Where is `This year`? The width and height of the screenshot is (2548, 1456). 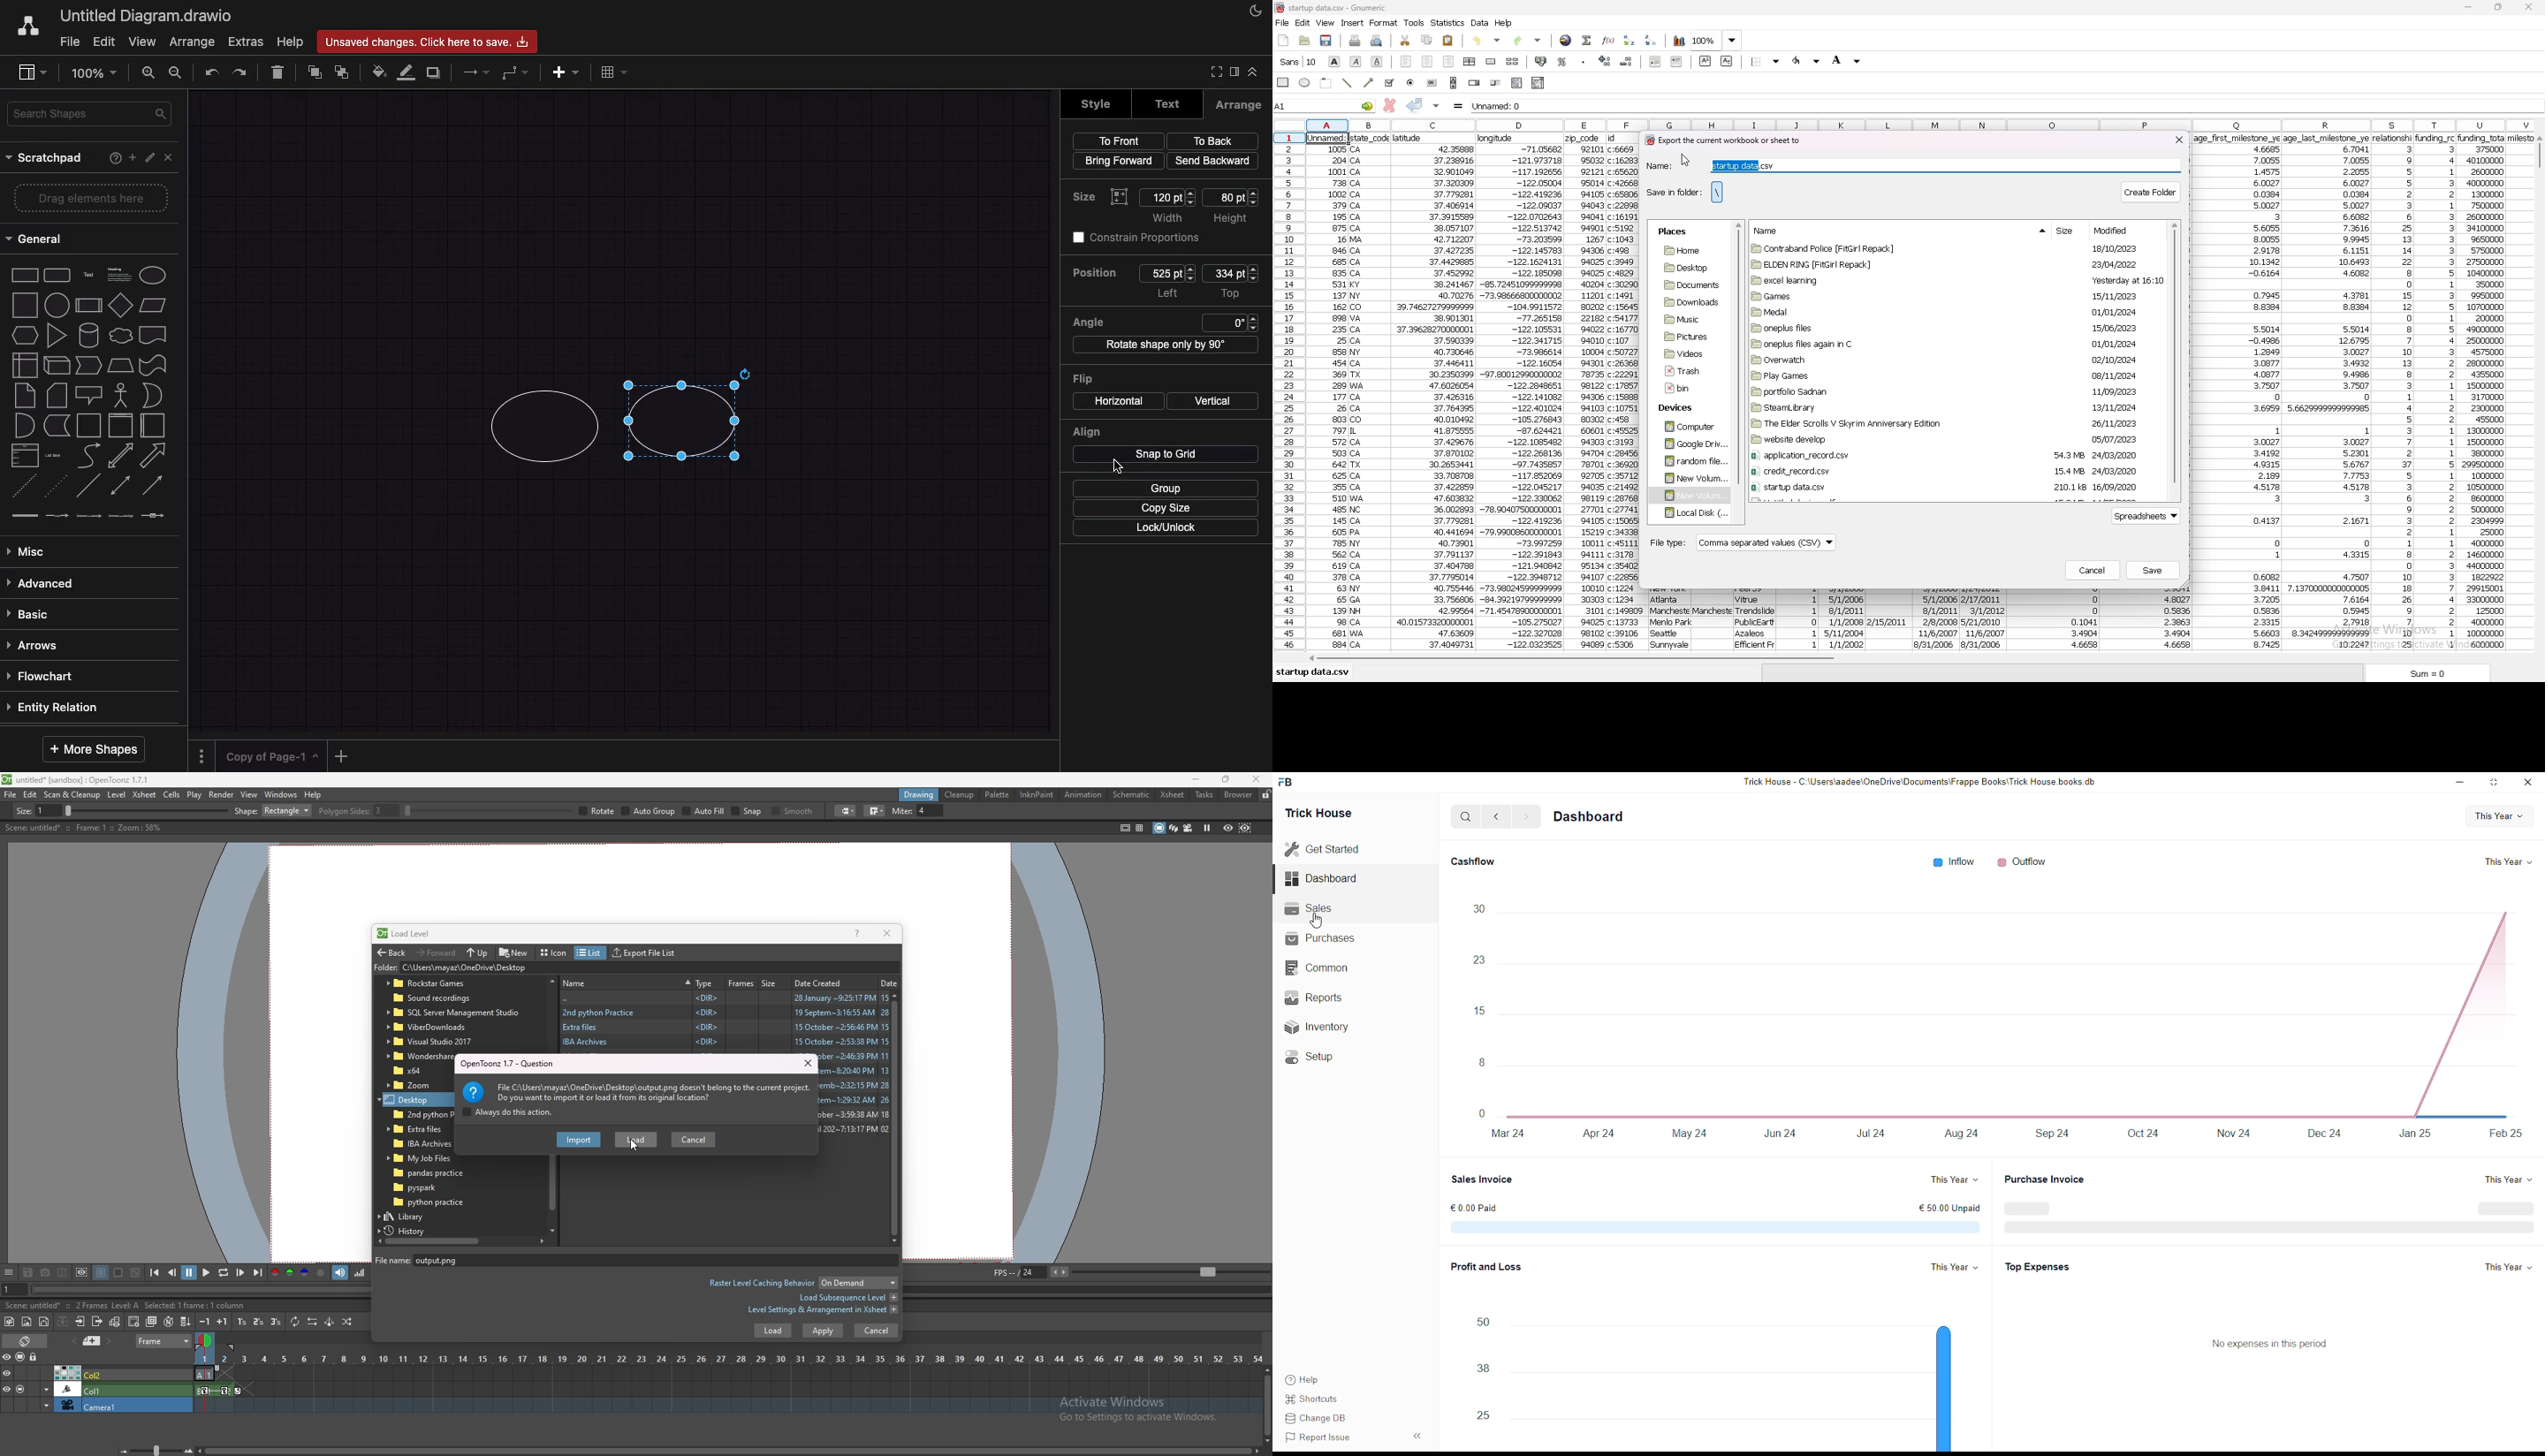
This year is located at coordinates (2504, 866).